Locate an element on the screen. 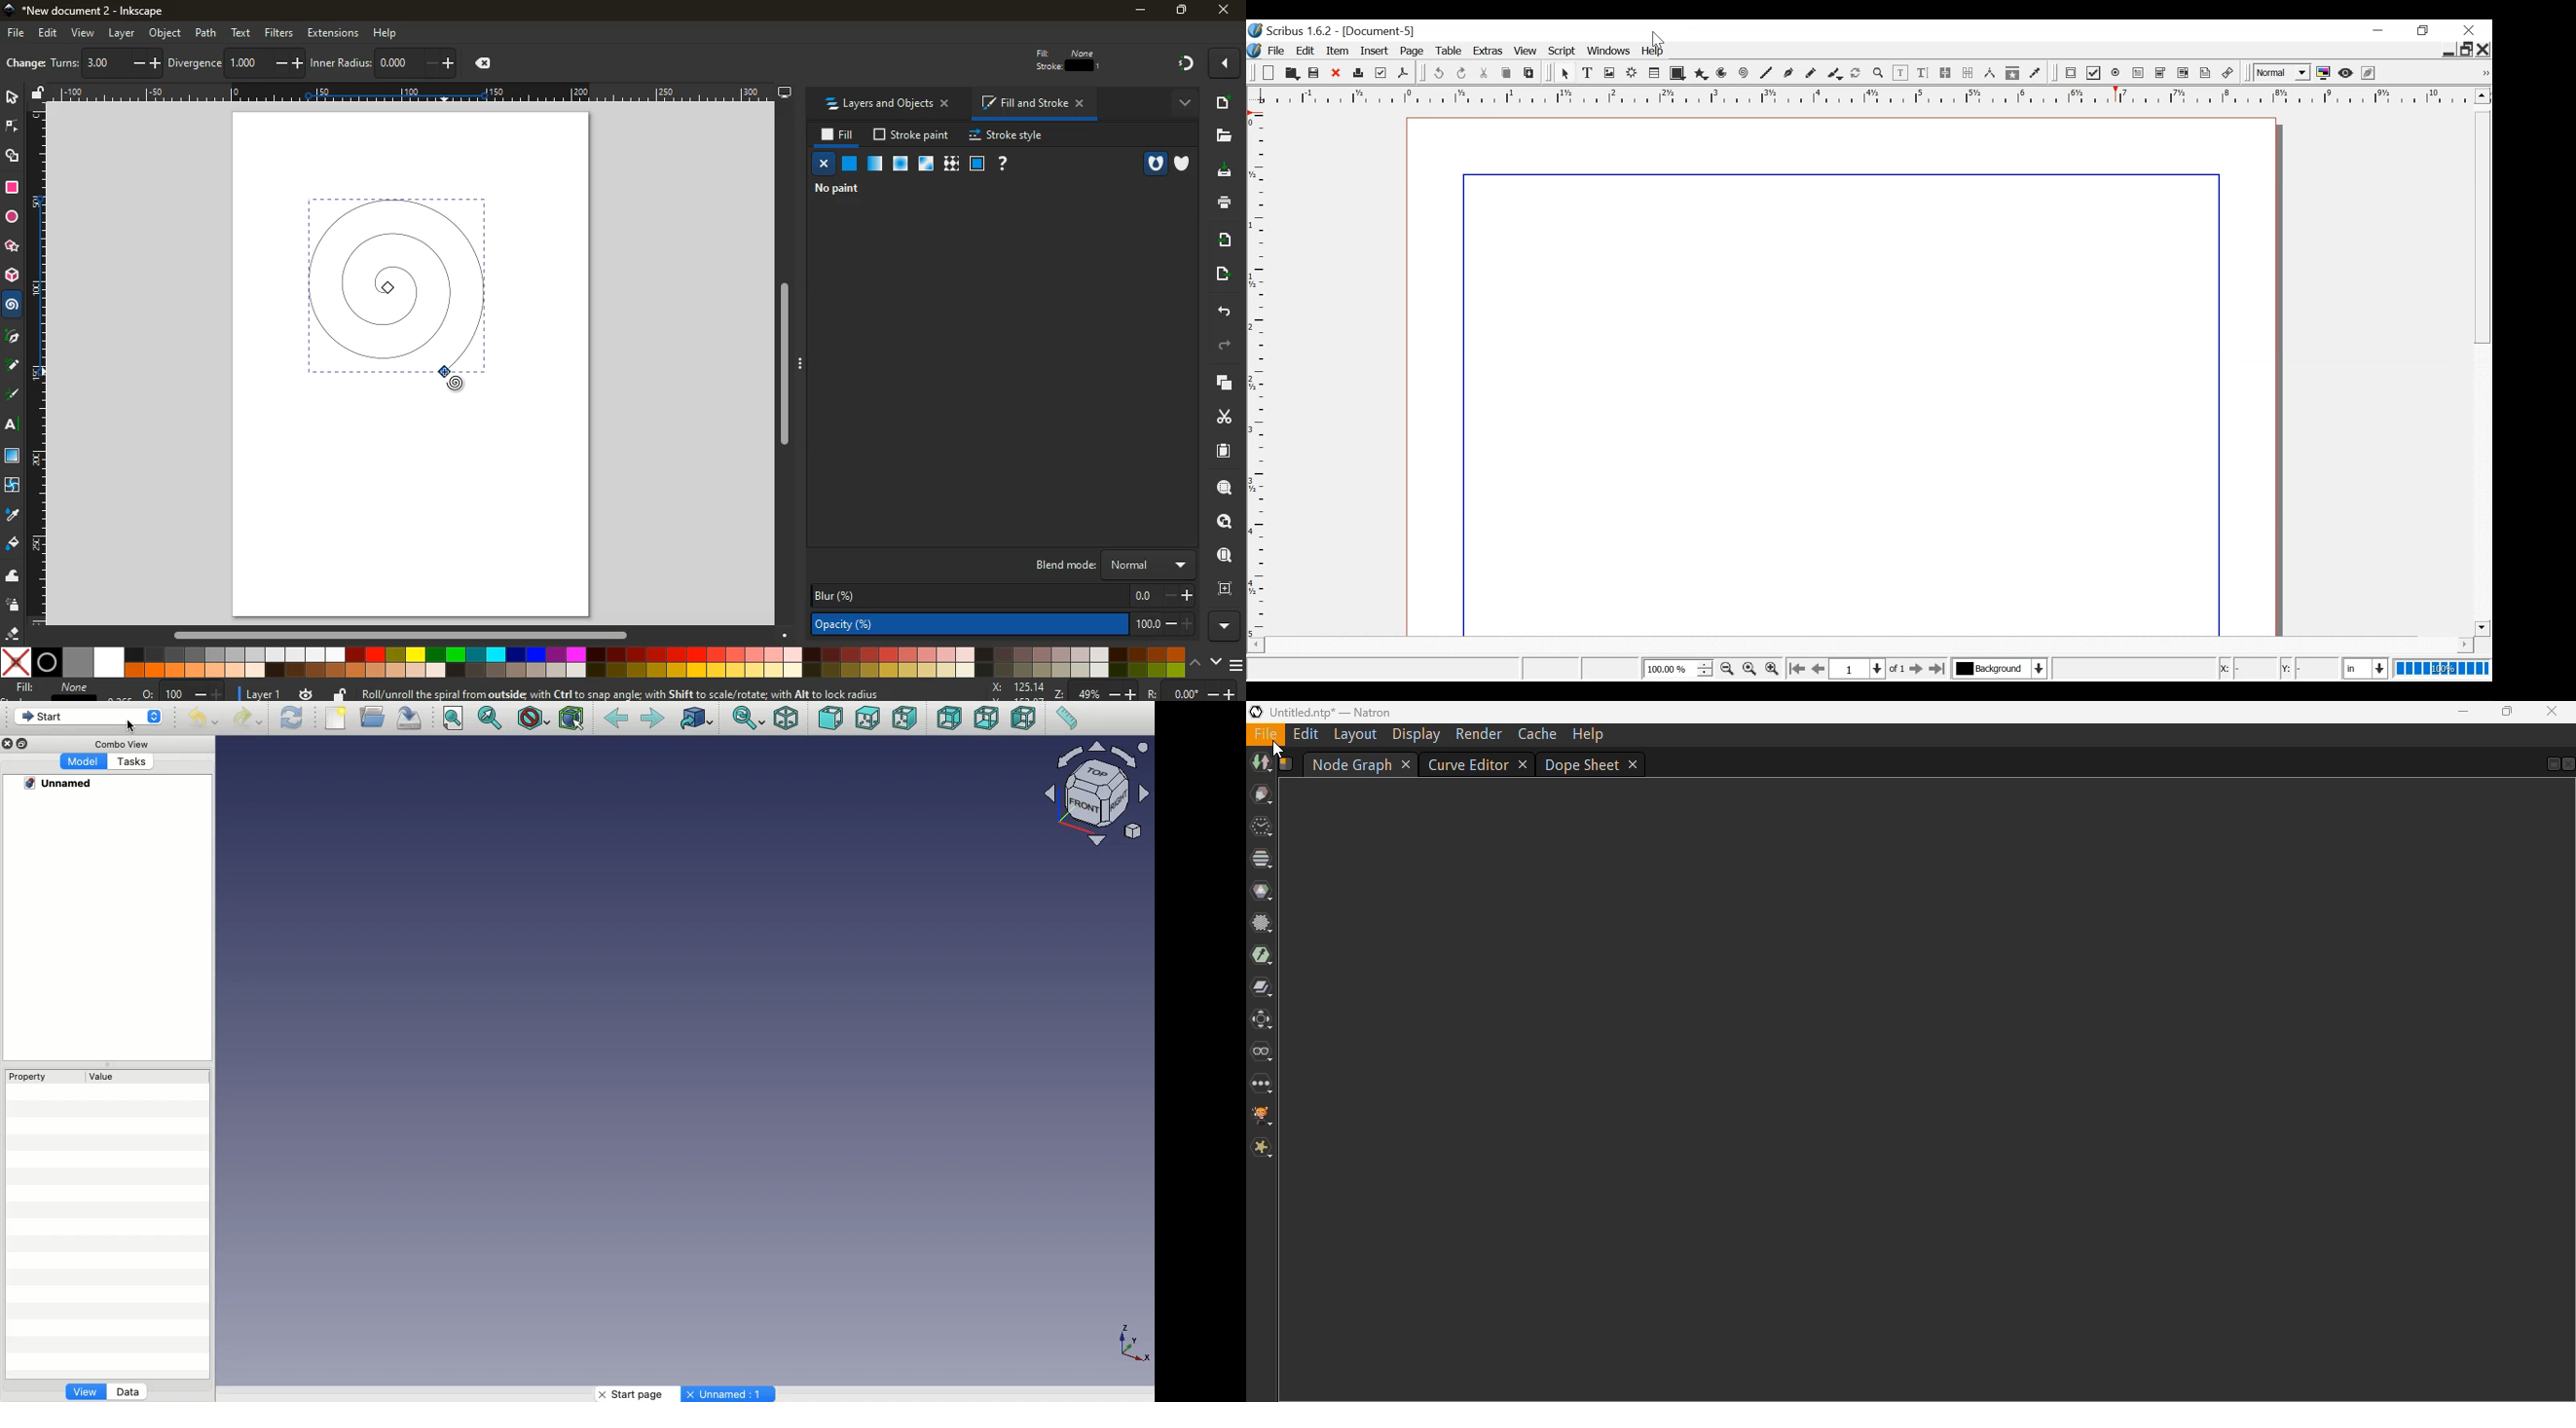  Cut is located at coordinates (1484, 73).